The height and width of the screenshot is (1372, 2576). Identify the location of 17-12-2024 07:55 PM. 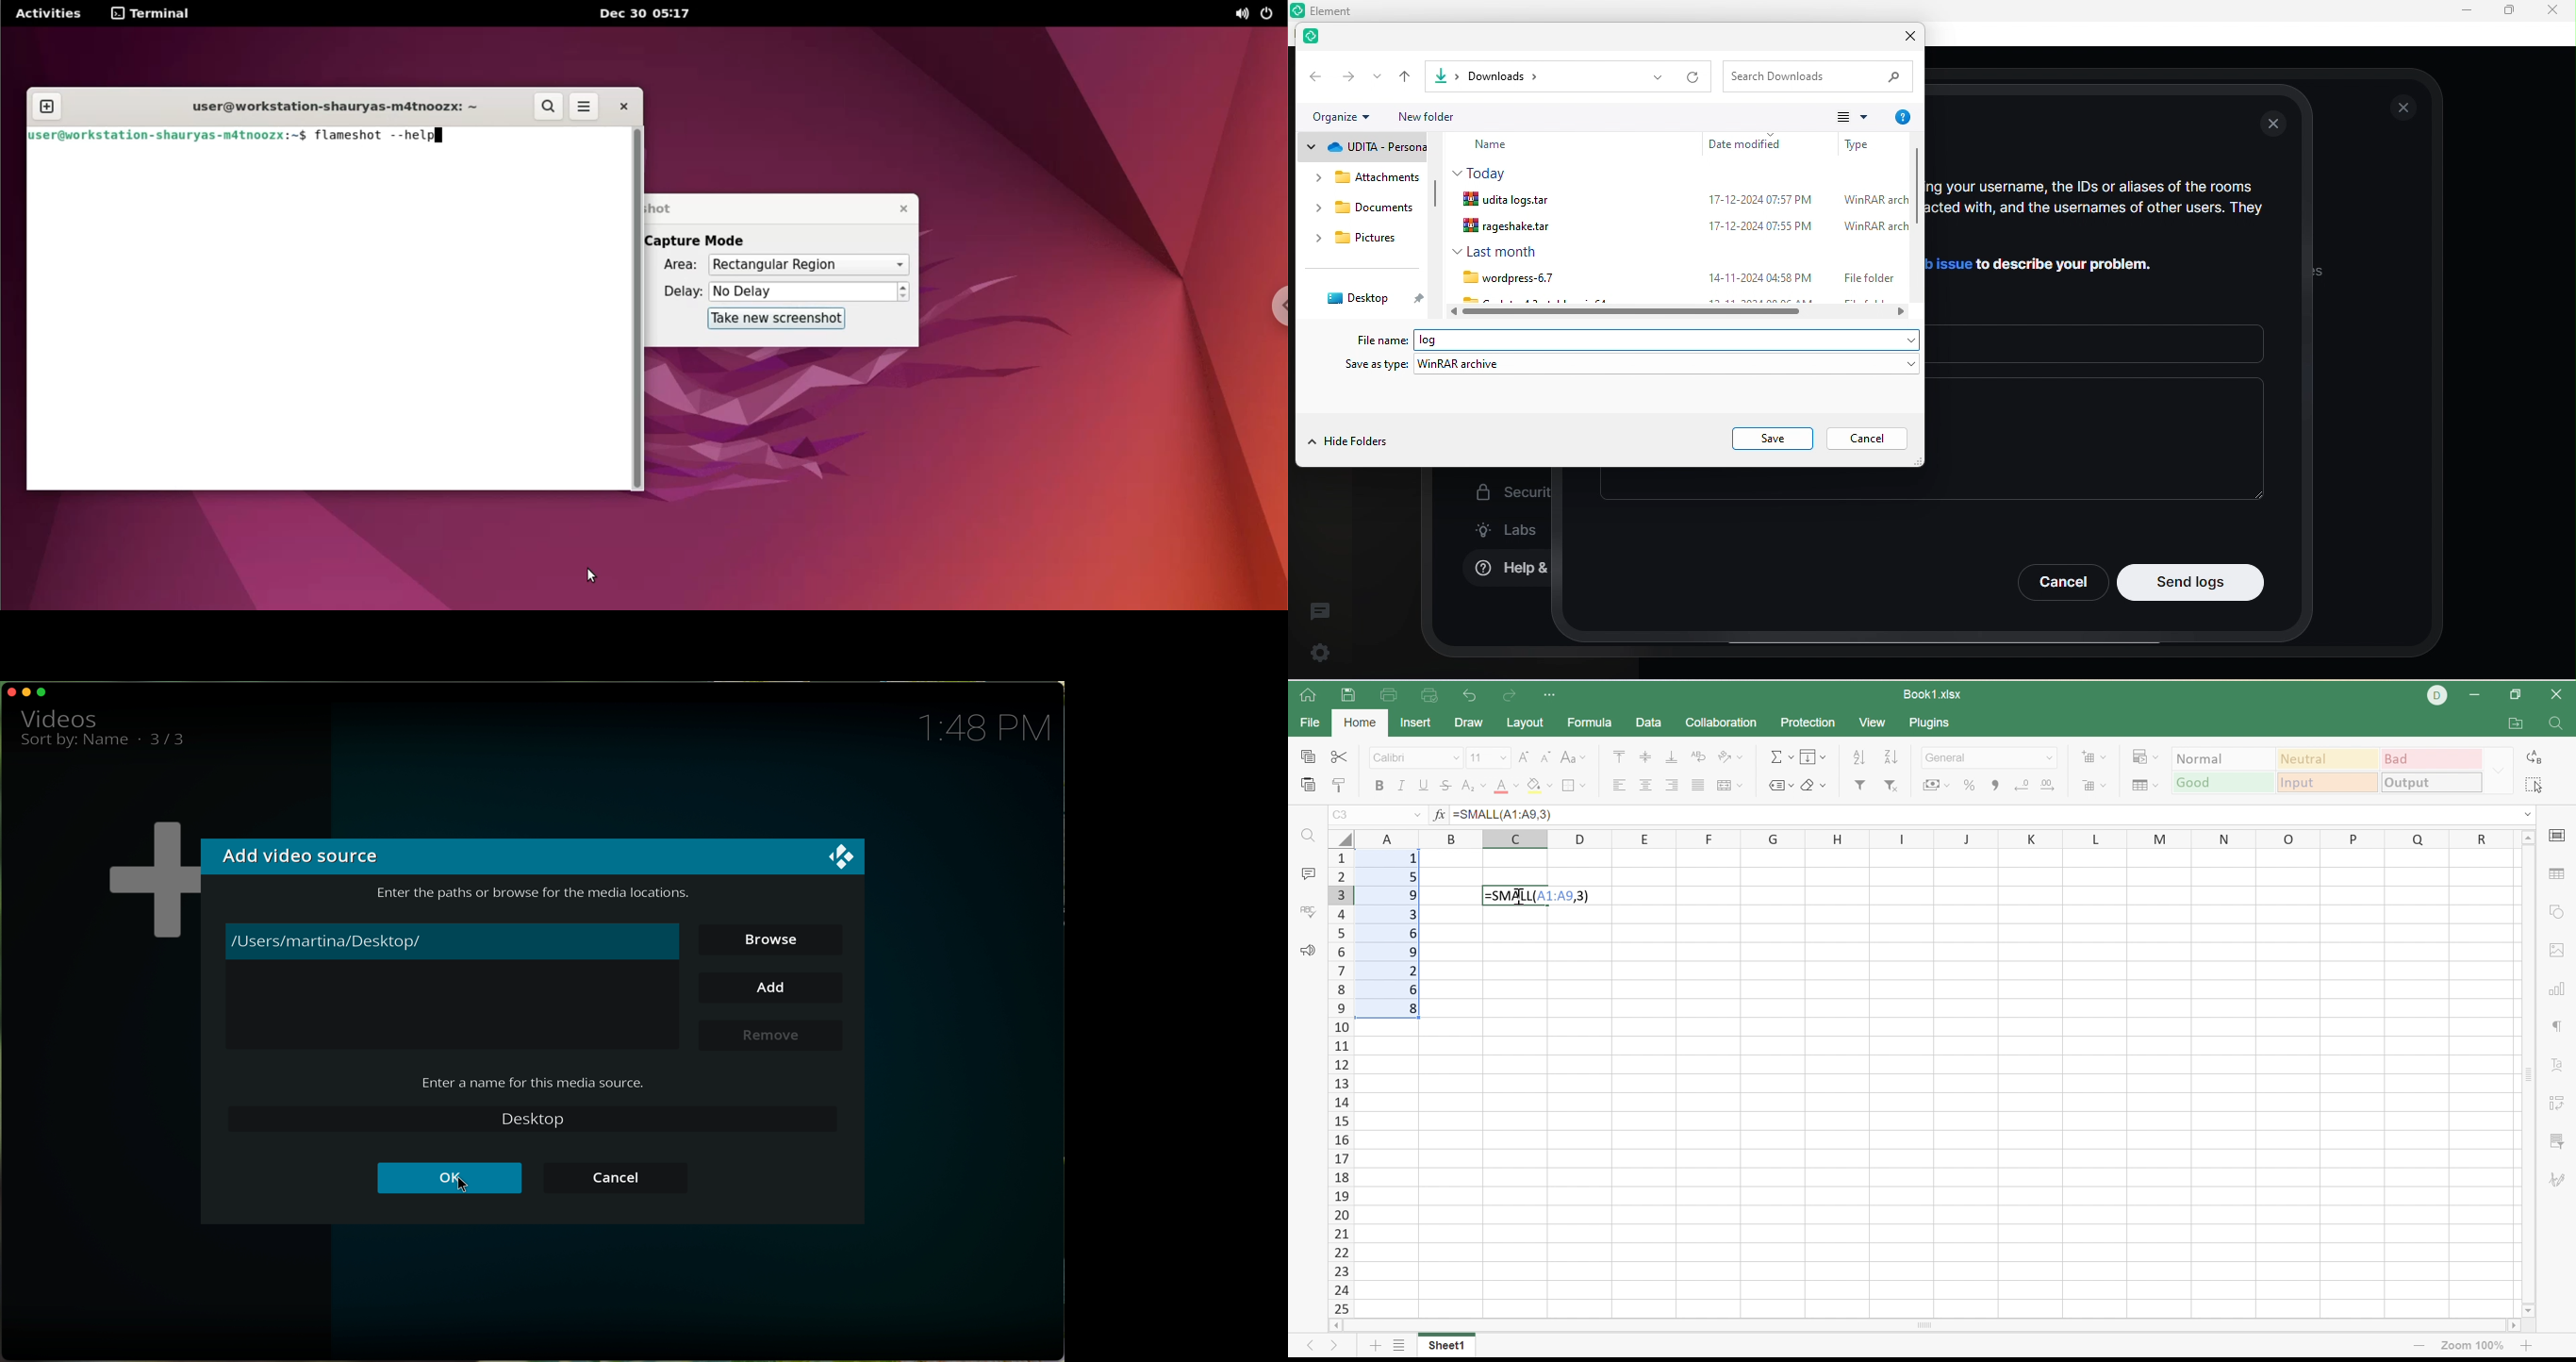
(1755, 224).